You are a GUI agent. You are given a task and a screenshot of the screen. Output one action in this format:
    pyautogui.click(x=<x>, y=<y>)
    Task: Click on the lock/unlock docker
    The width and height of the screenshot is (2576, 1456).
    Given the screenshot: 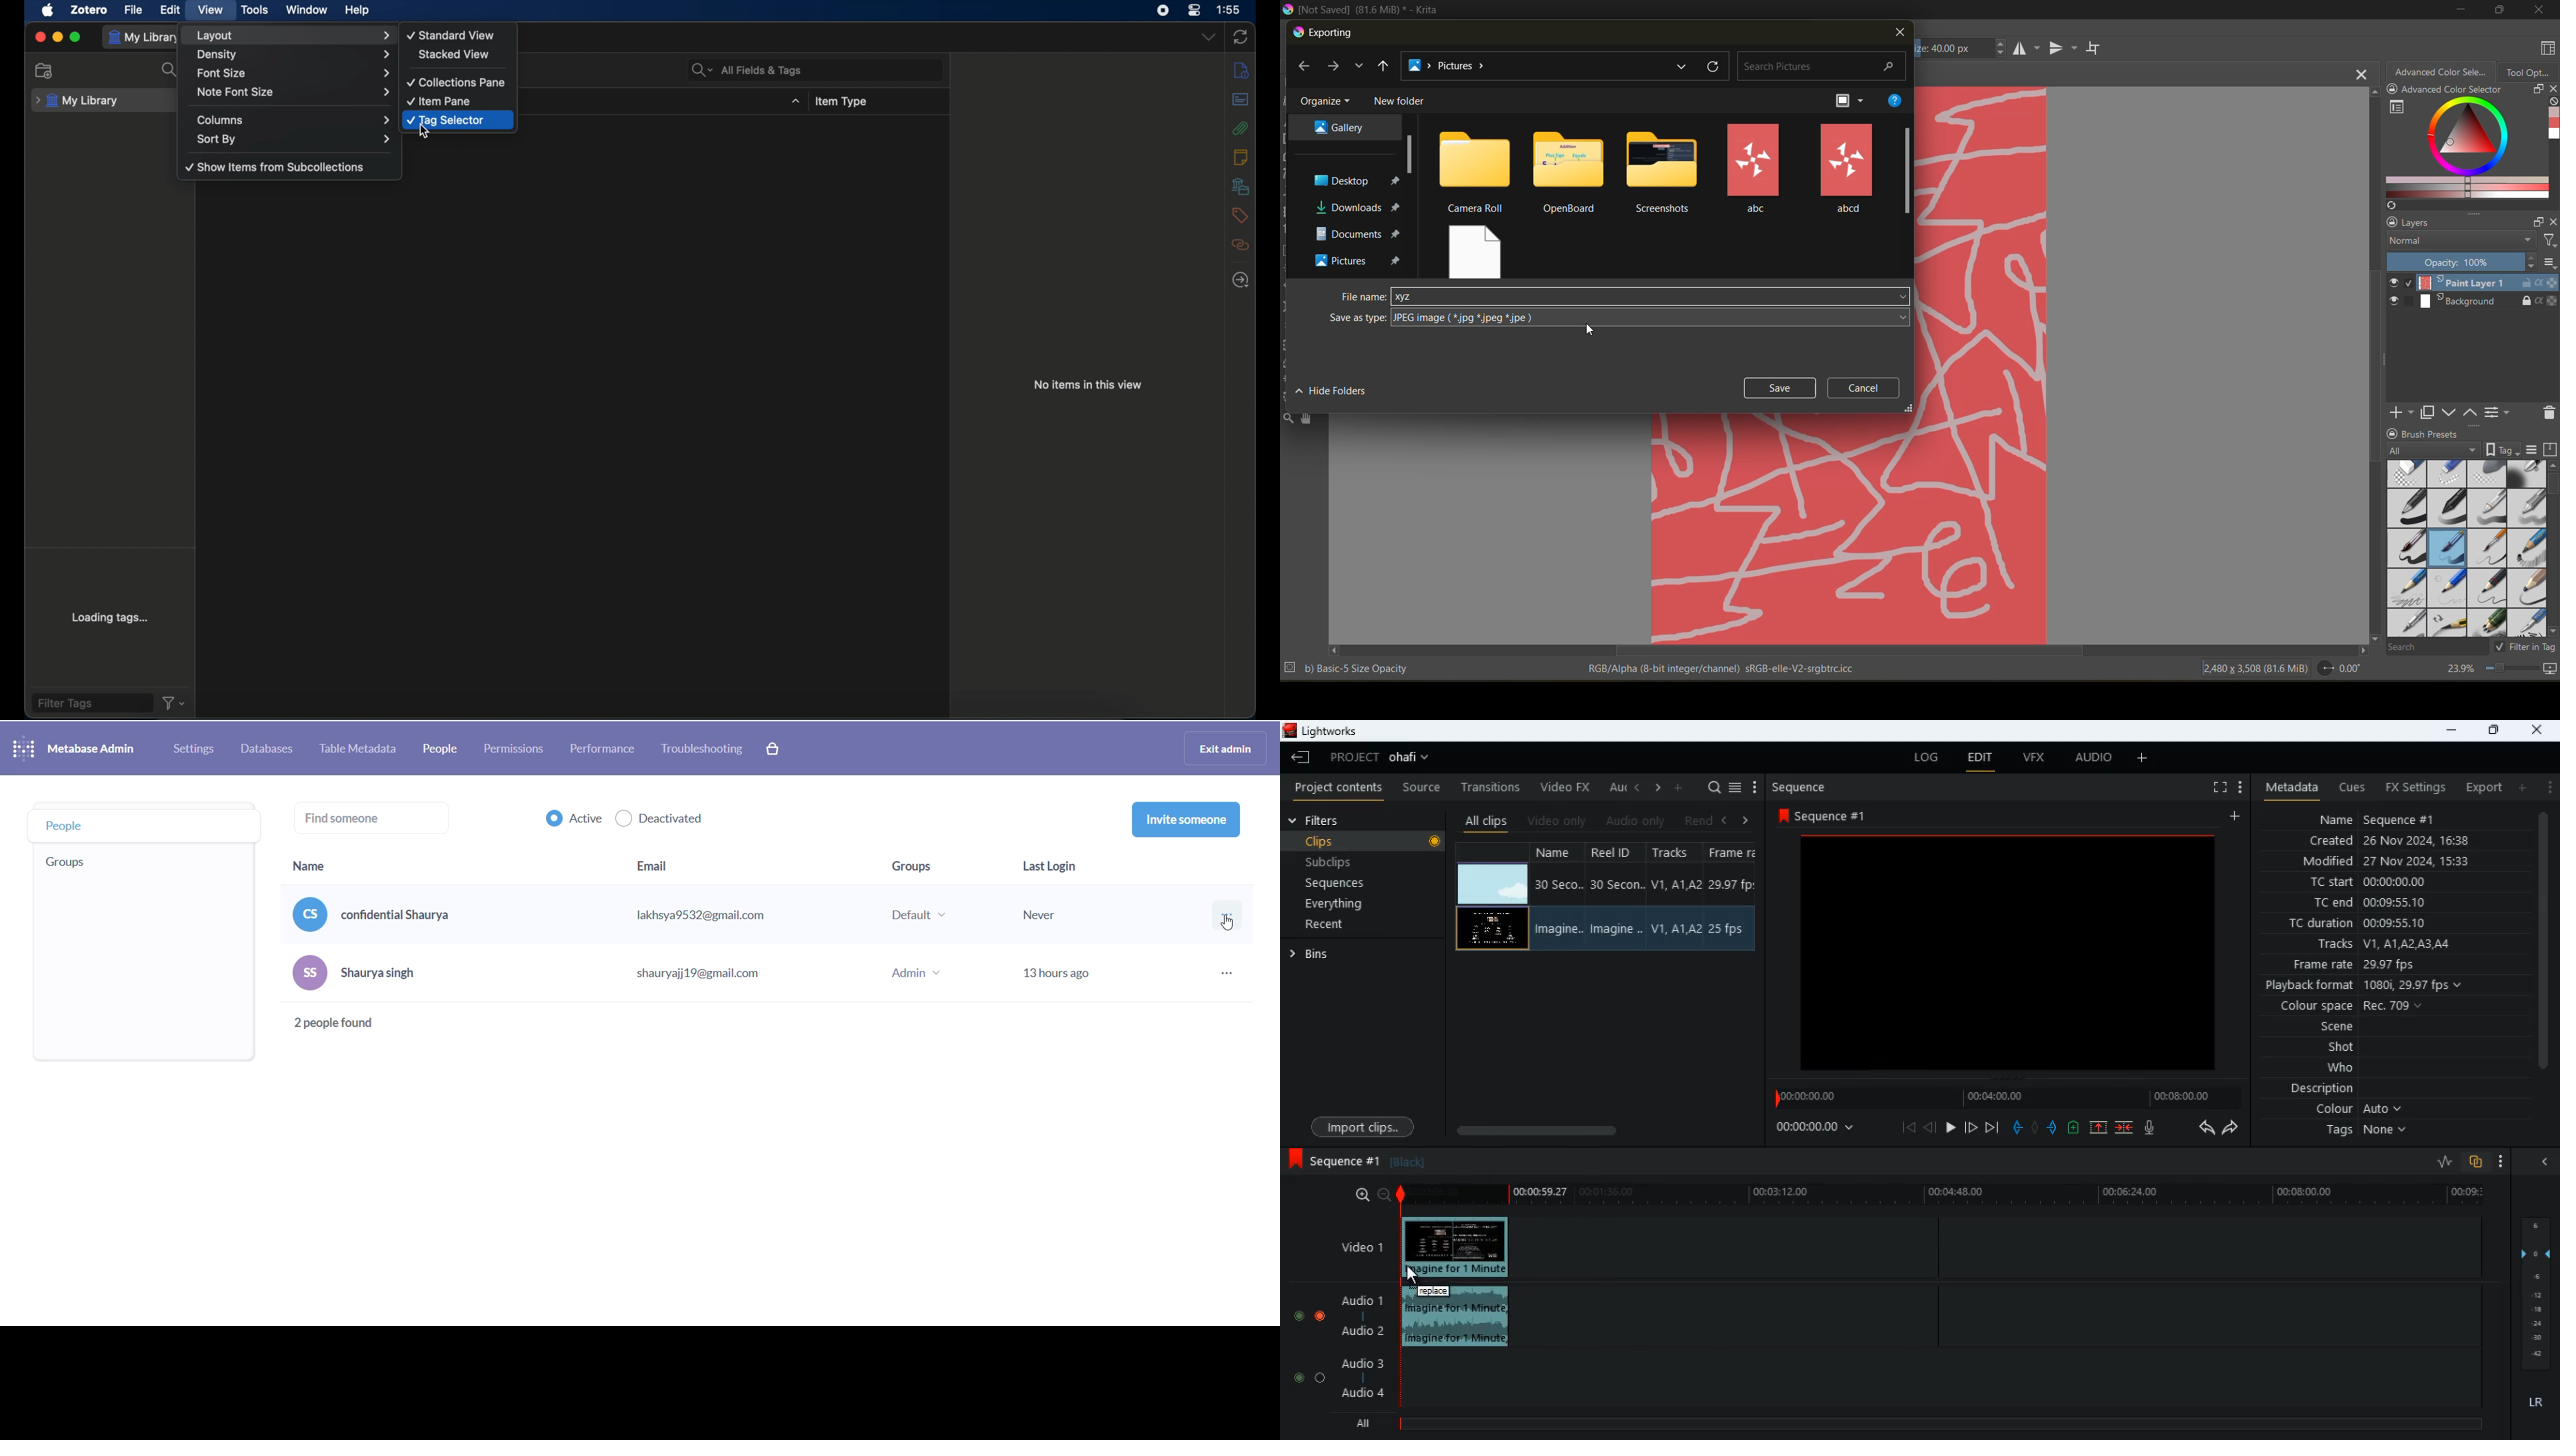 What is the action you would take?
    pyautogui.click(x=2394, y=433)
    